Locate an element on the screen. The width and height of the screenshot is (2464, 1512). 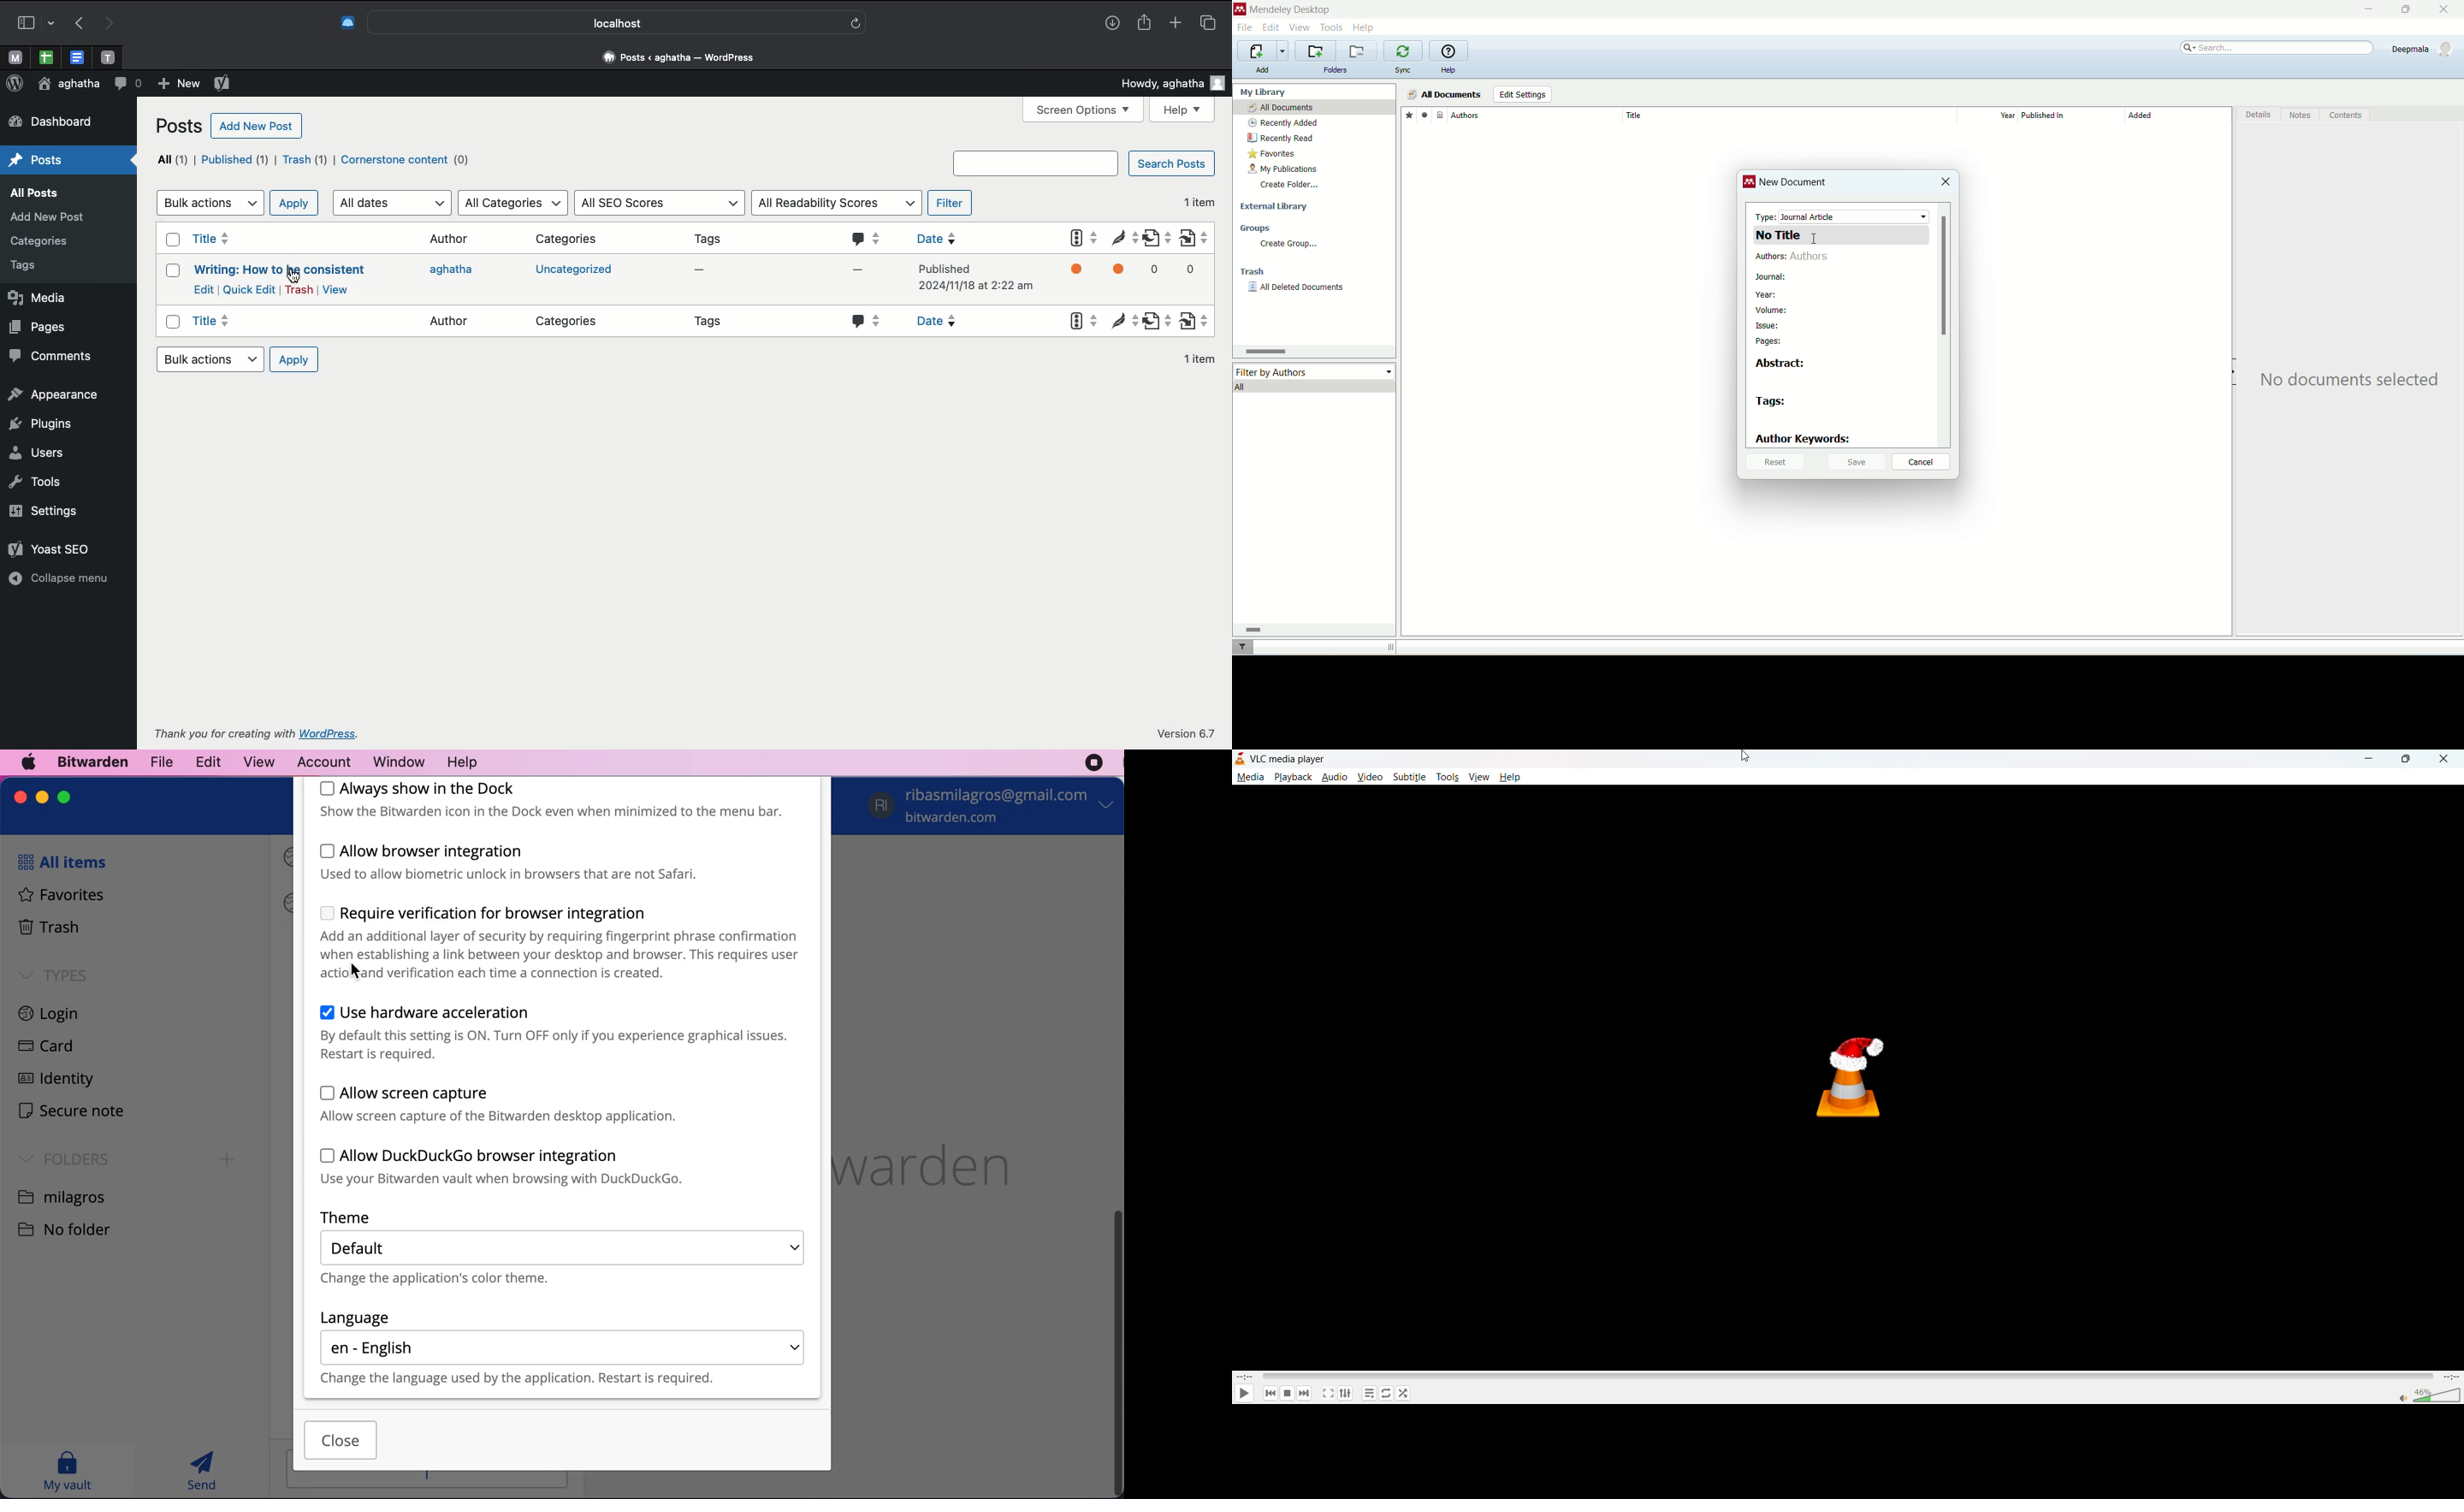
theme is located at coordinates (362, 1217).